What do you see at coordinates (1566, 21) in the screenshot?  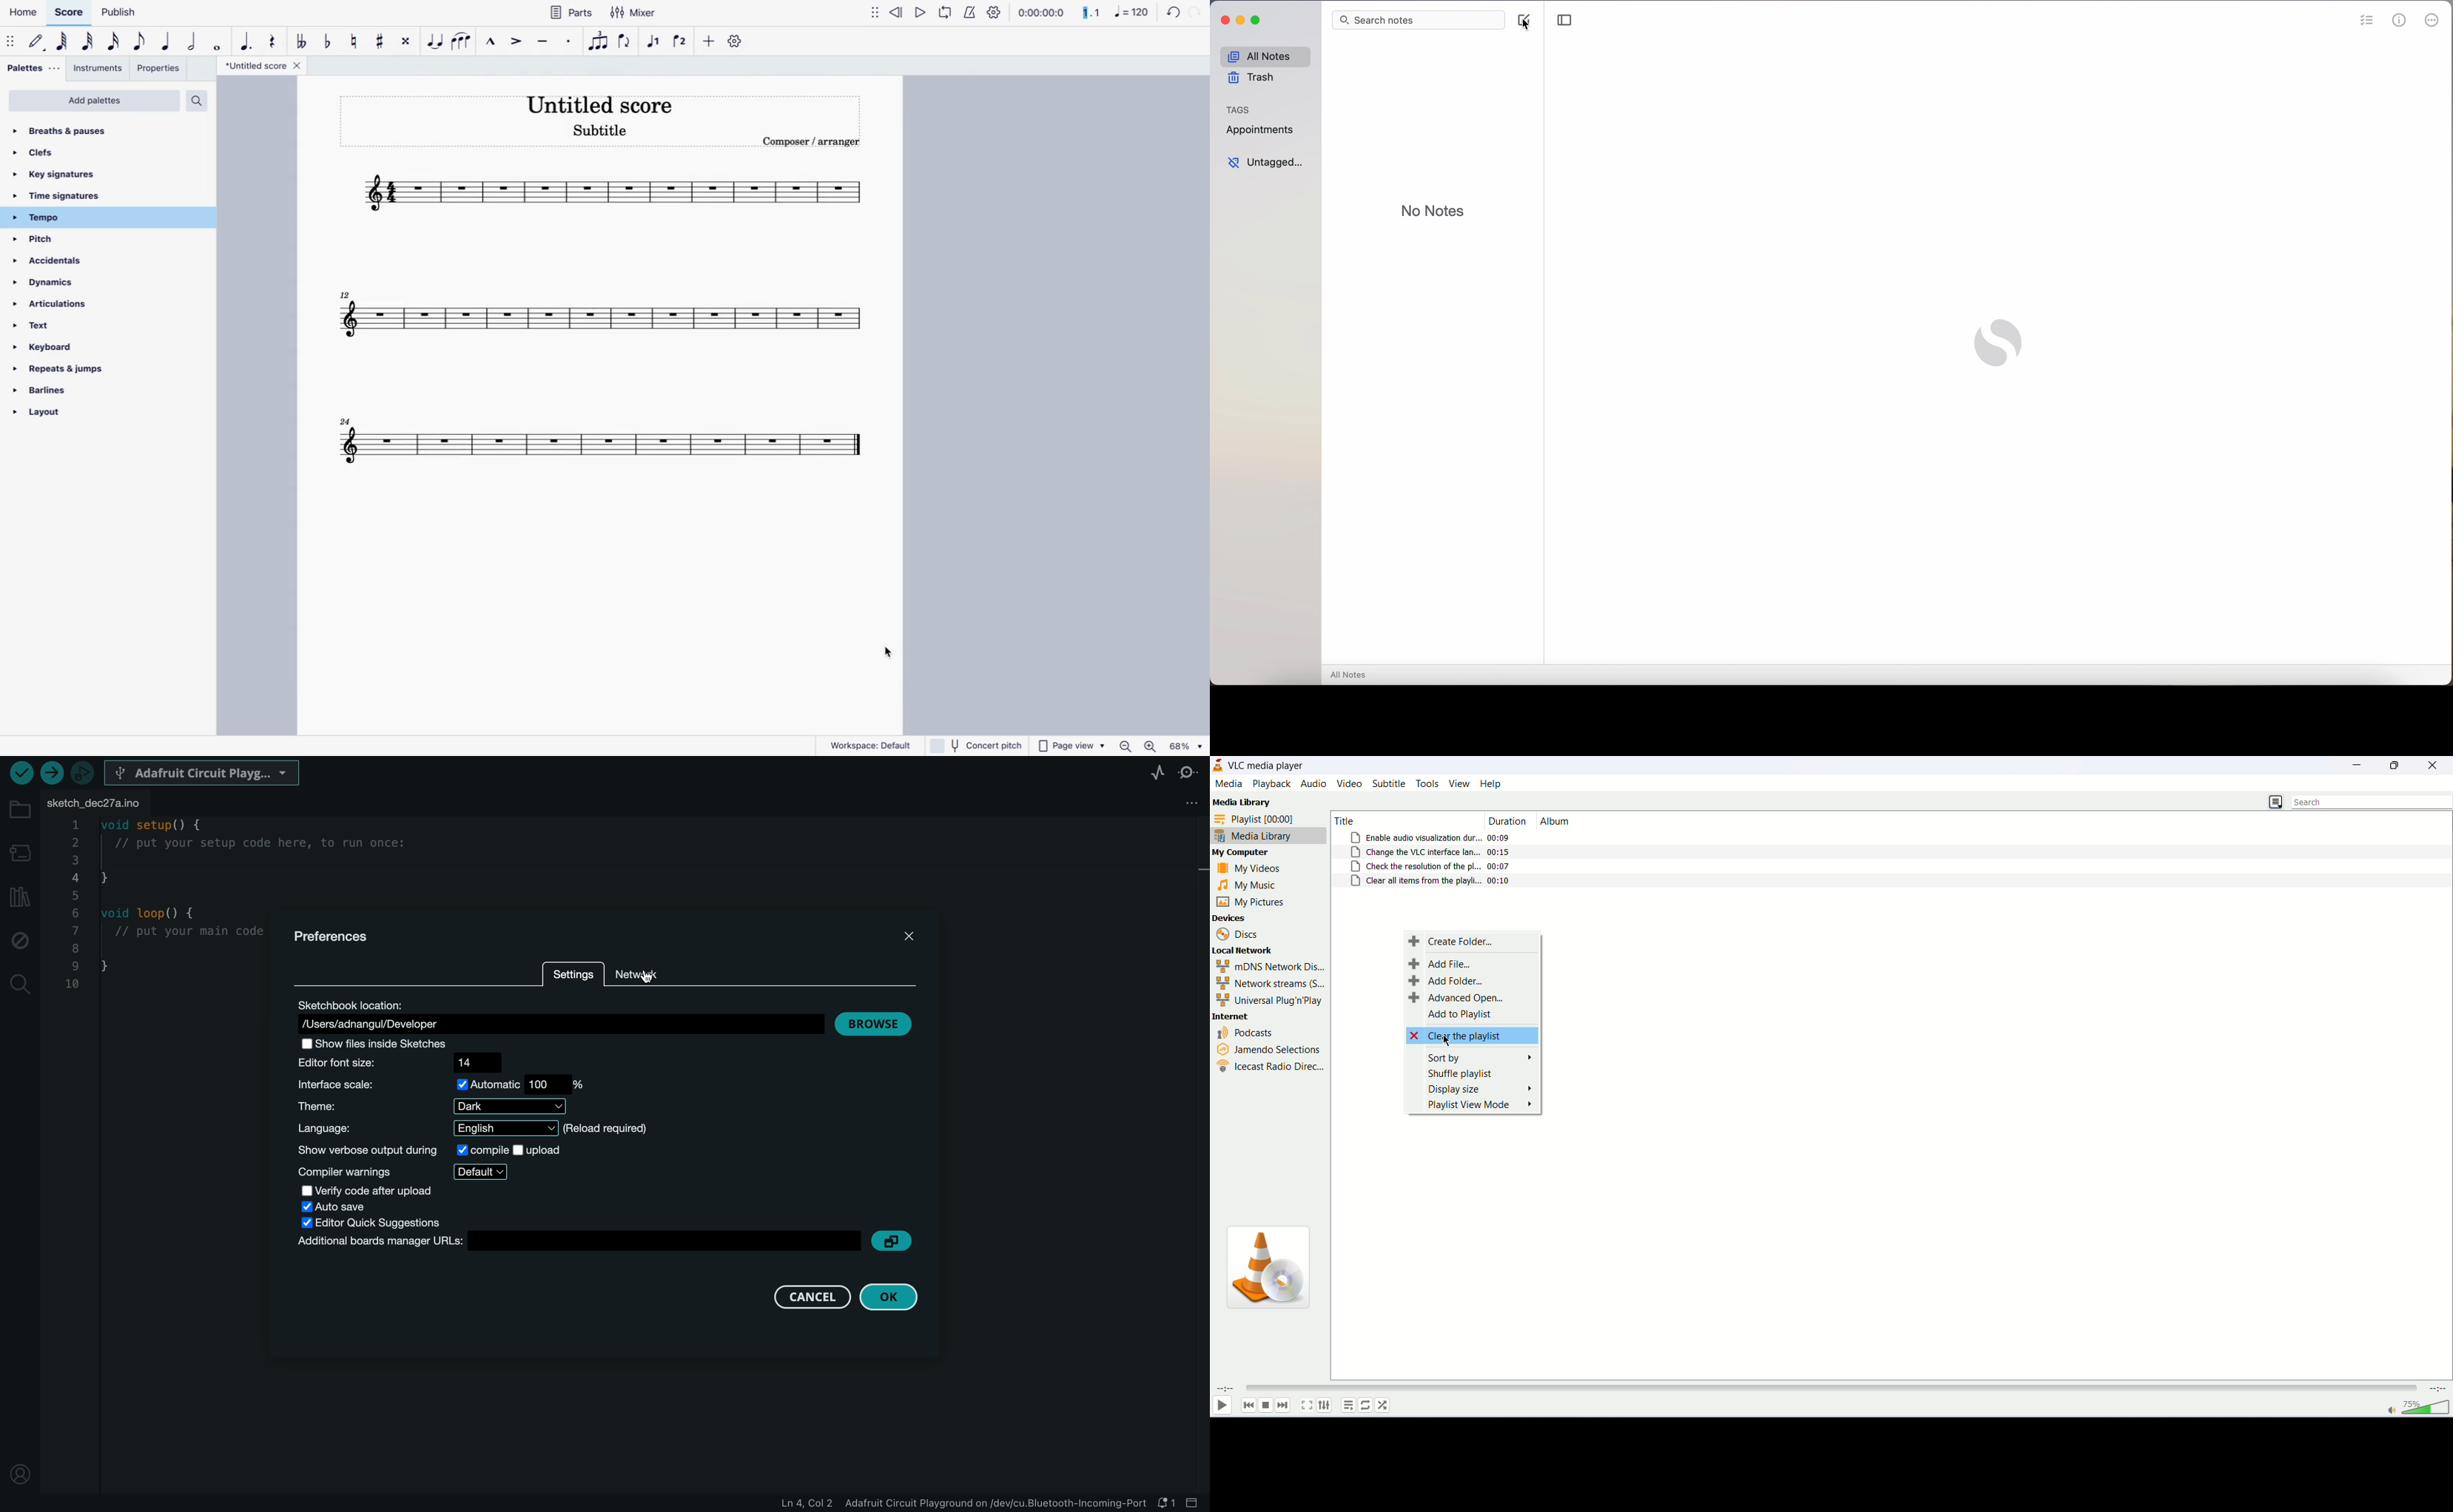 I see `toggle sidebar` at bounding box center [1566, 21].